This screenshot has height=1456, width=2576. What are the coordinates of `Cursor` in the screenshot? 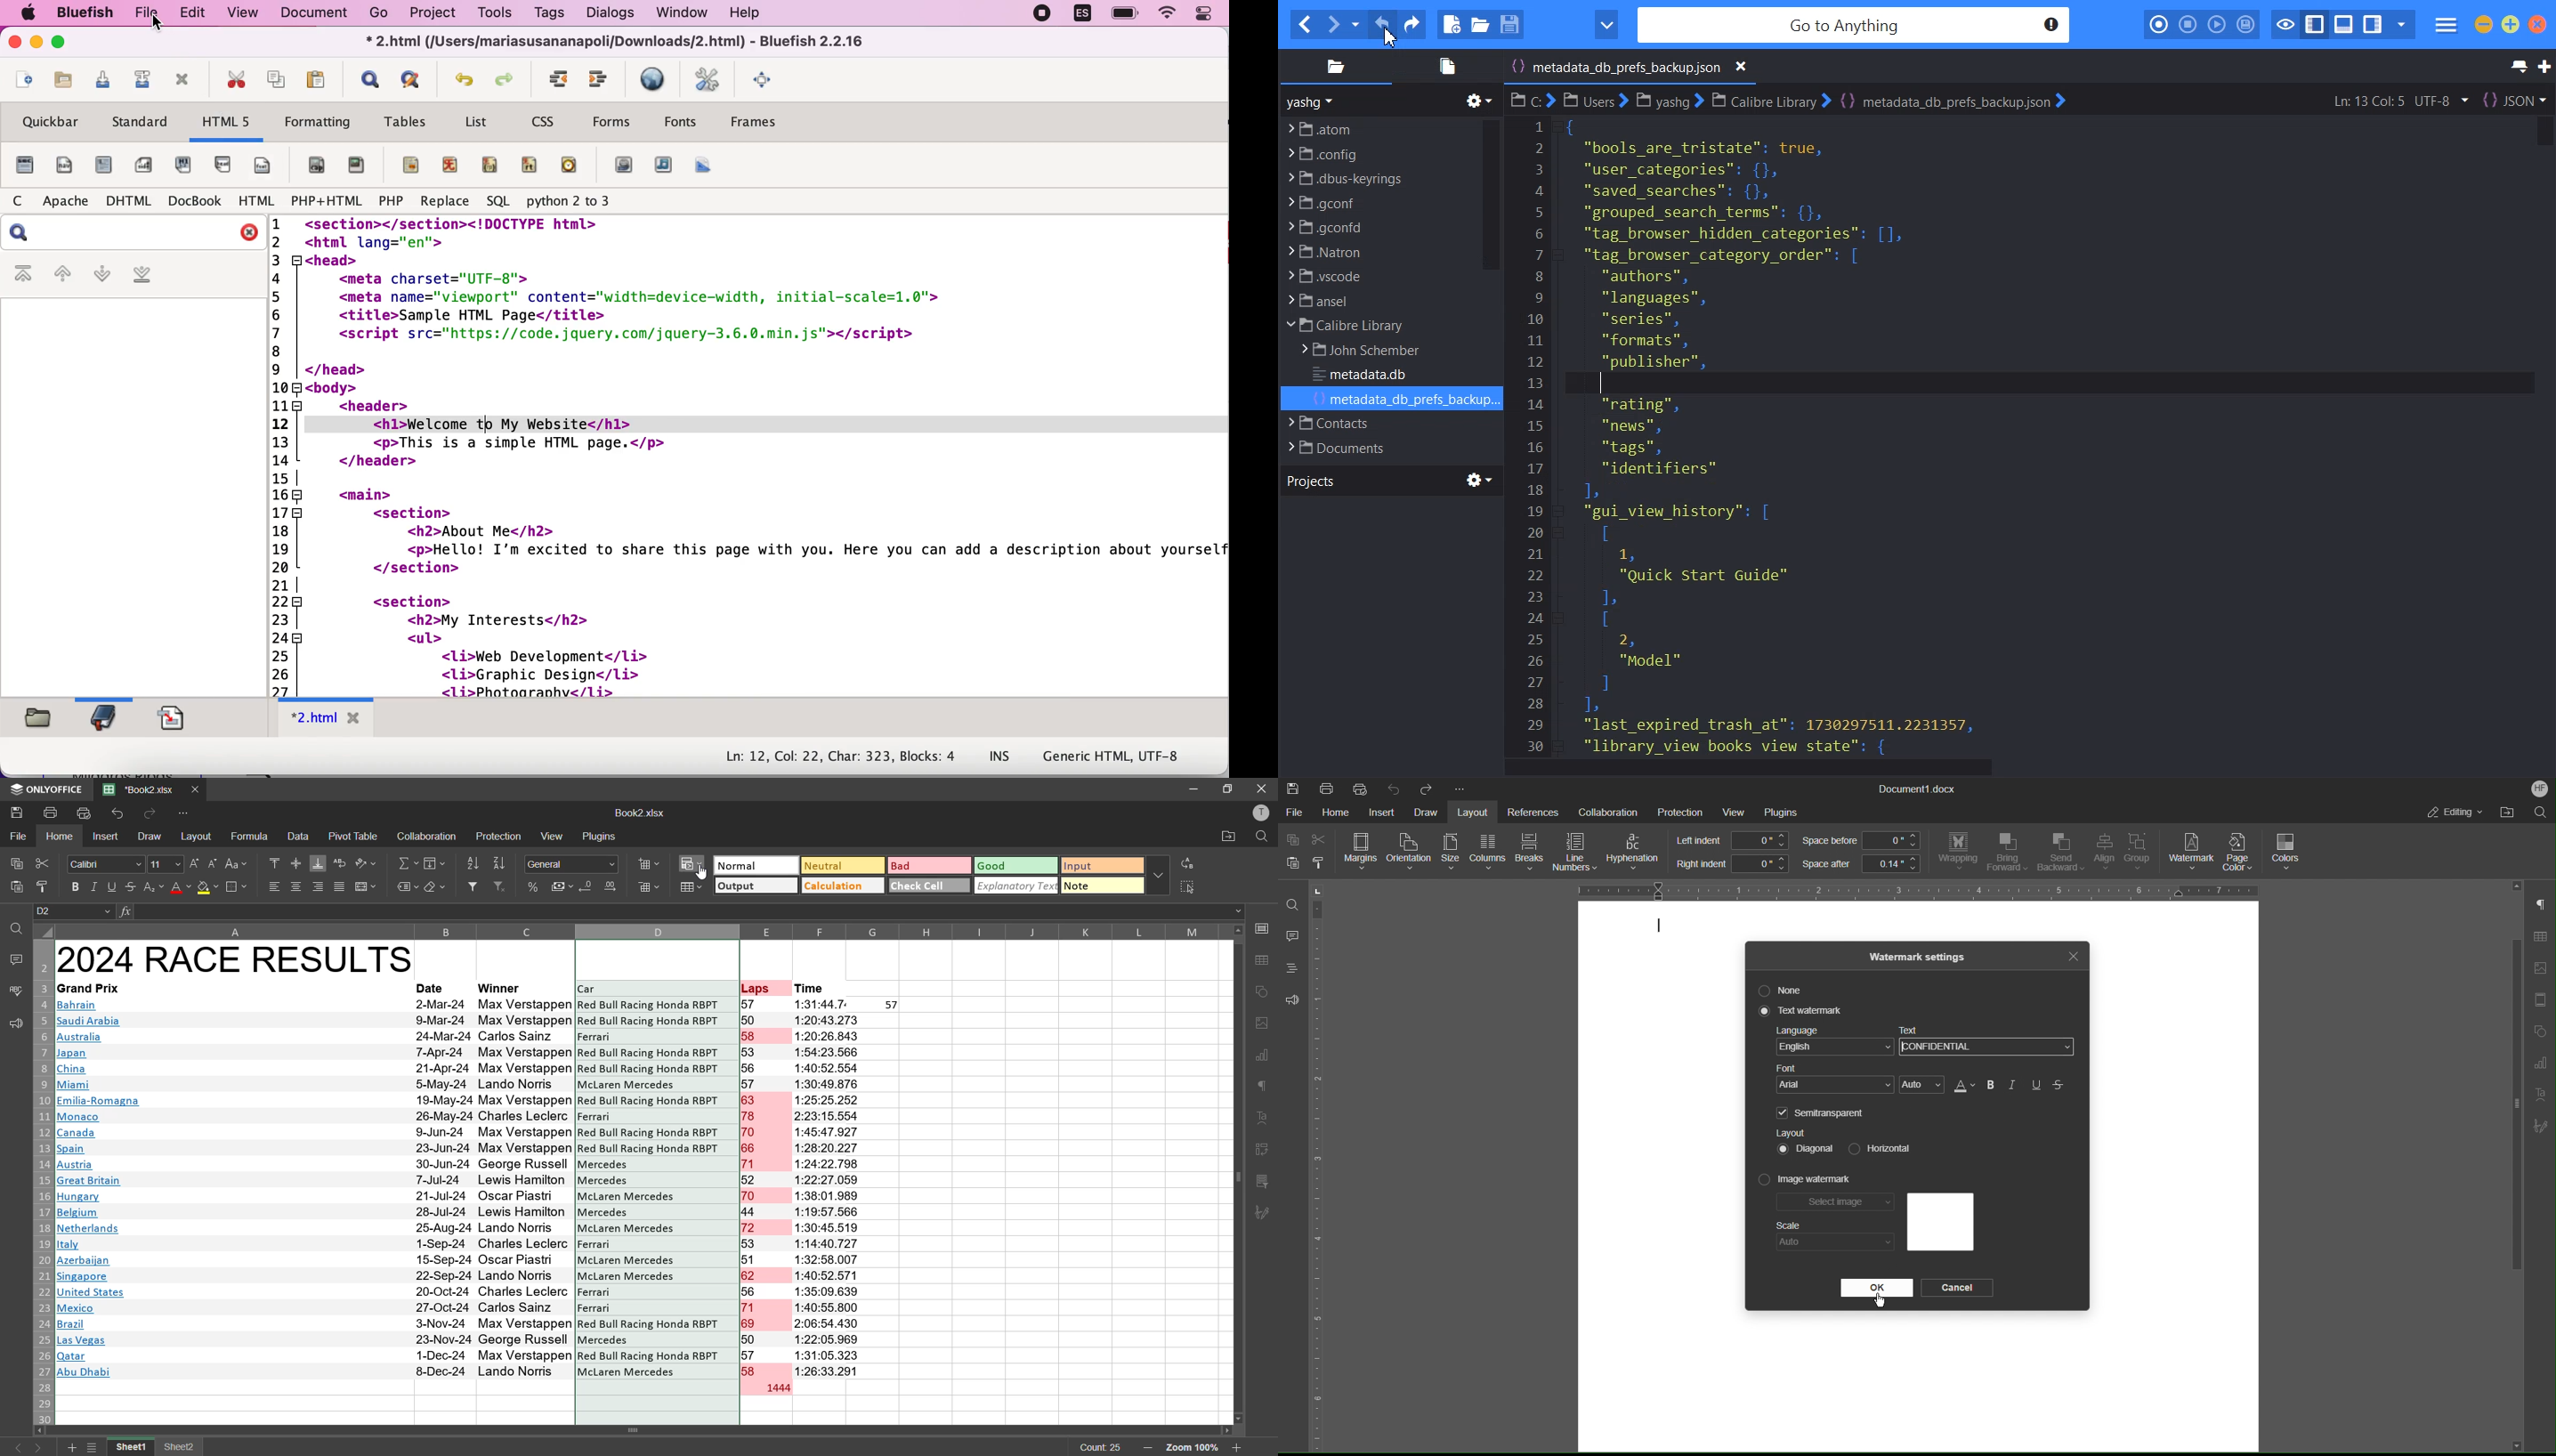 It's located at (1880, 1299).